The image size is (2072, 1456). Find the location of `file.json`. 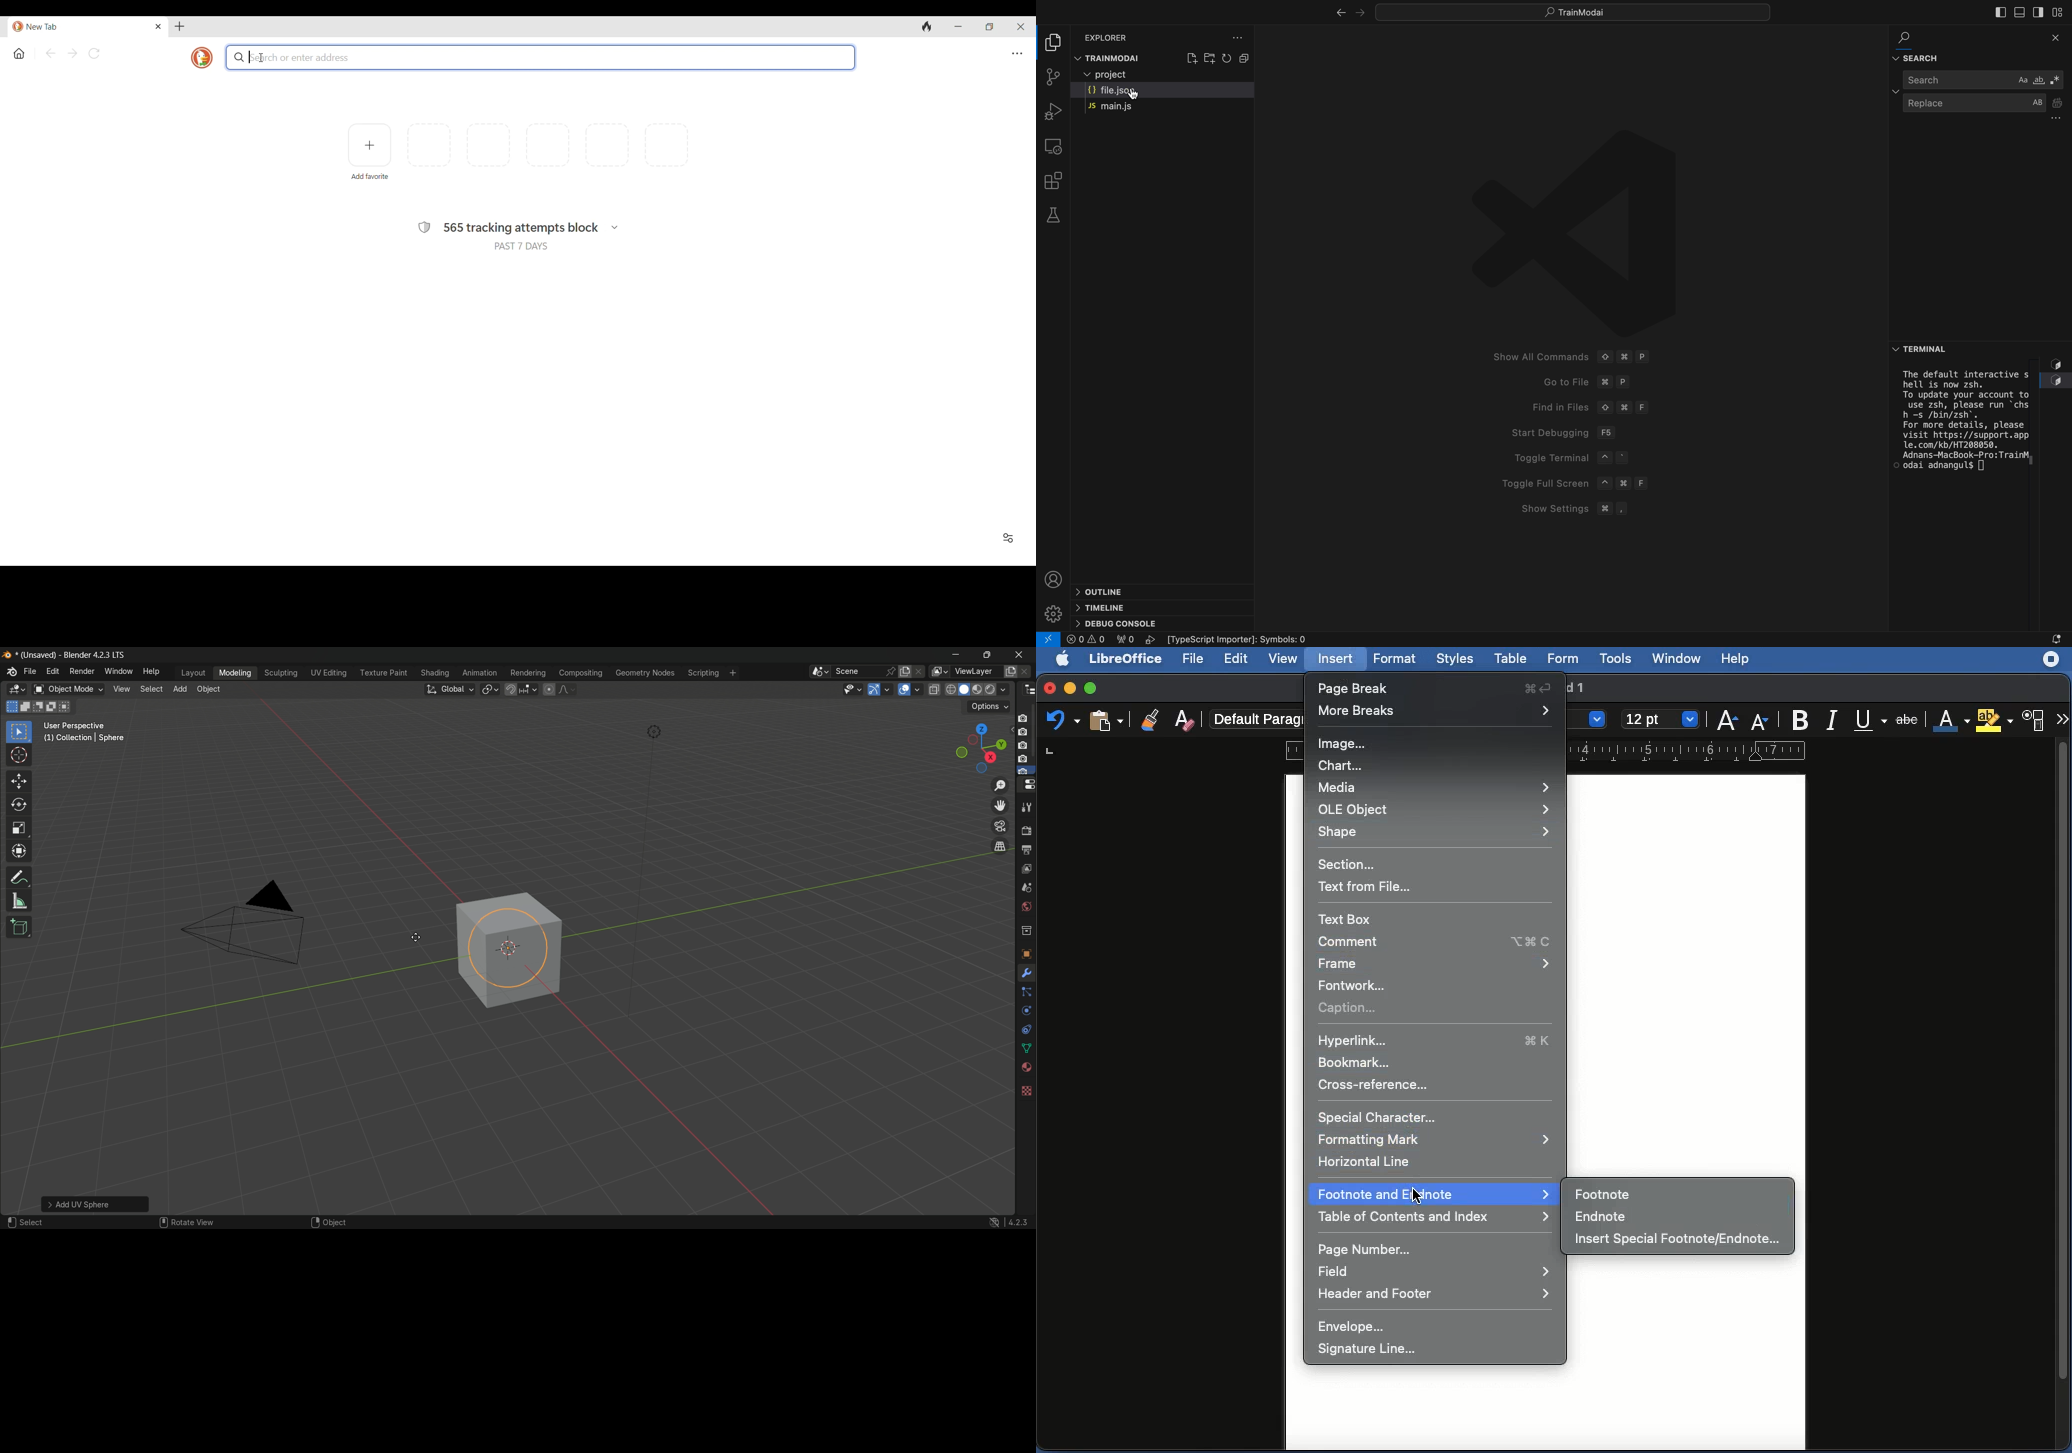

file.json is located at coordinates (1160, 92).